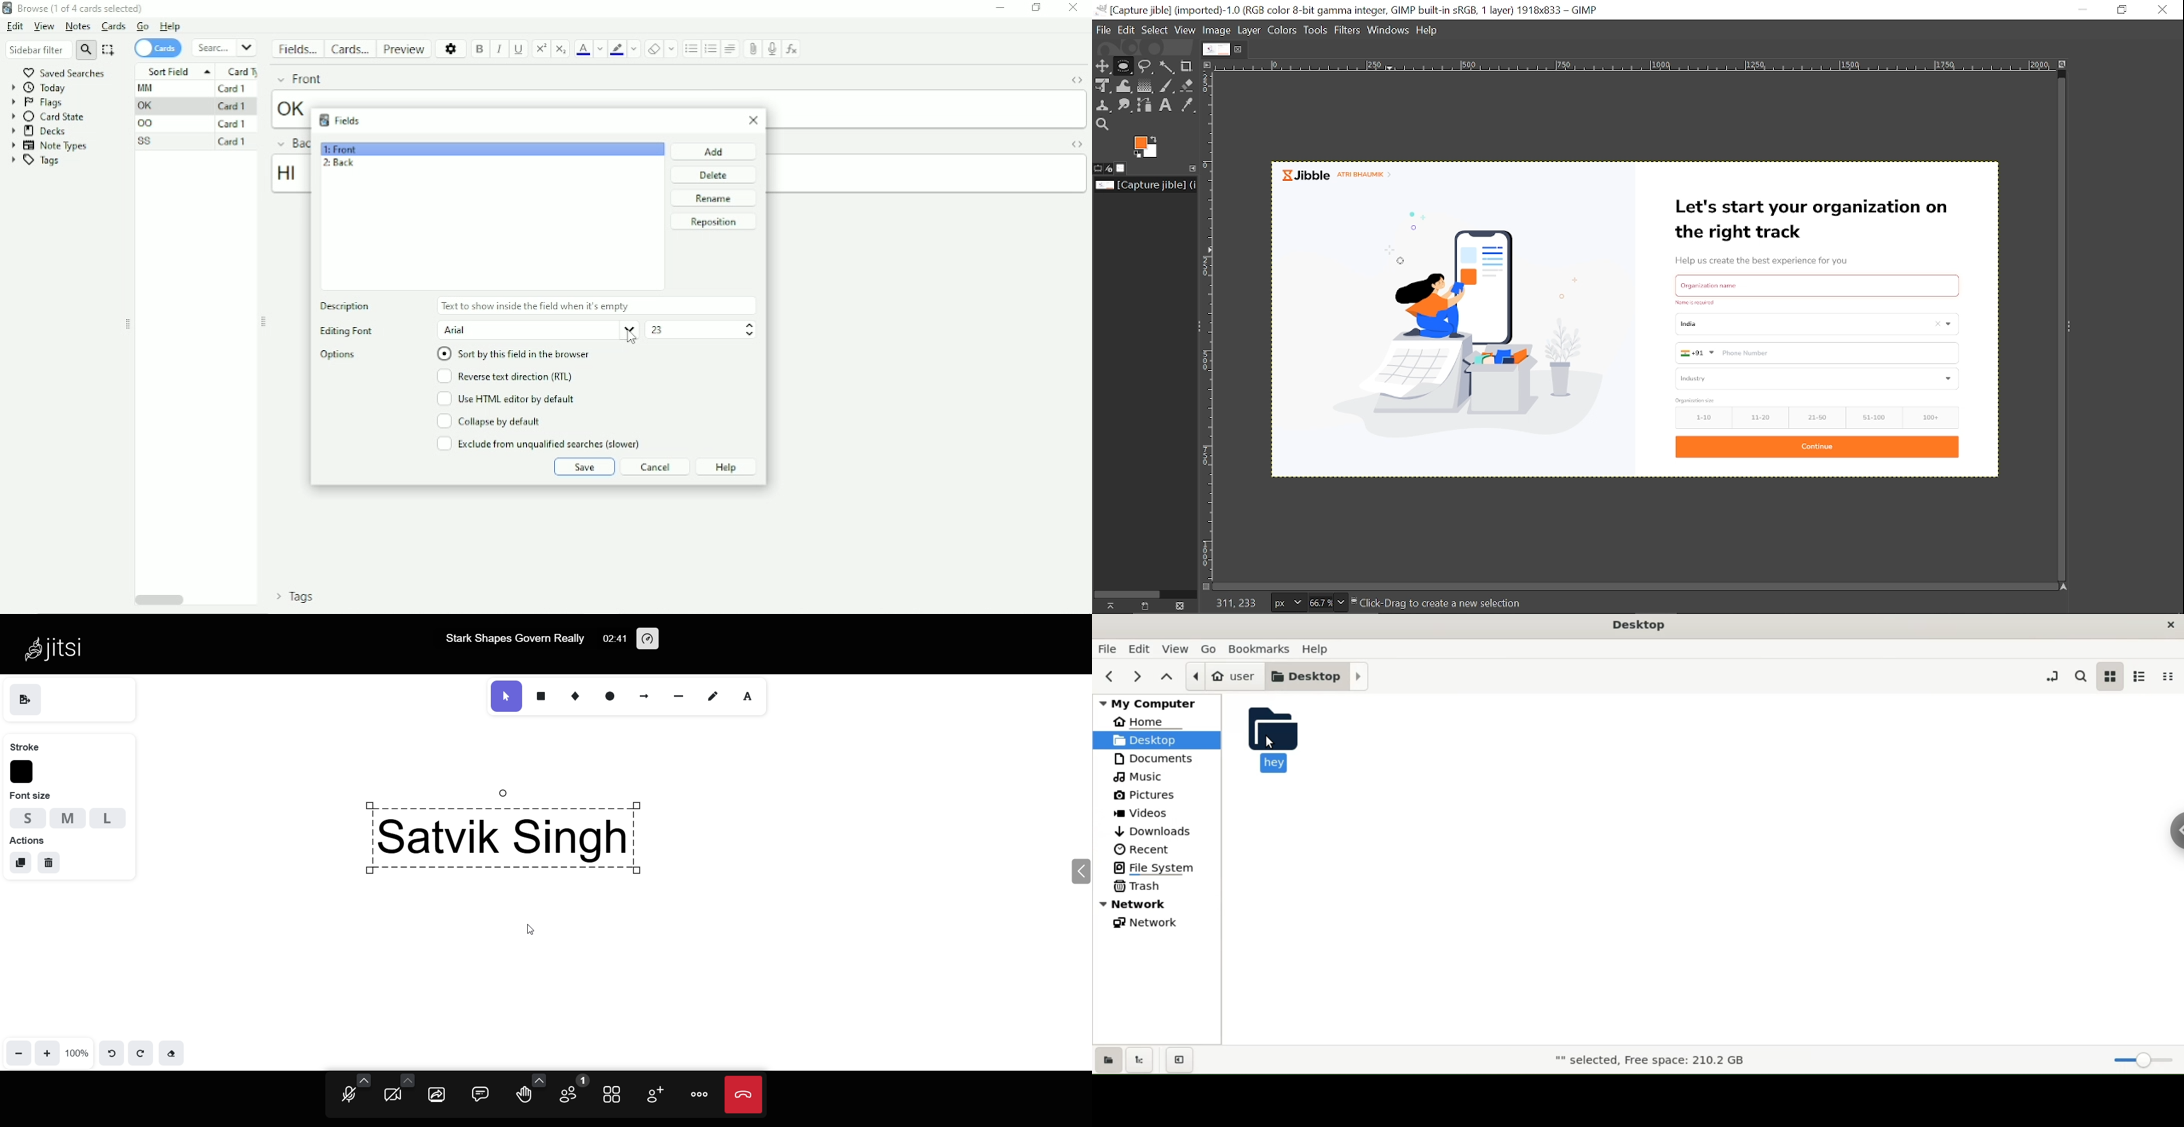  Describe the element at coordinates (584, 466) in the screenshot. I see `Save` at that location.